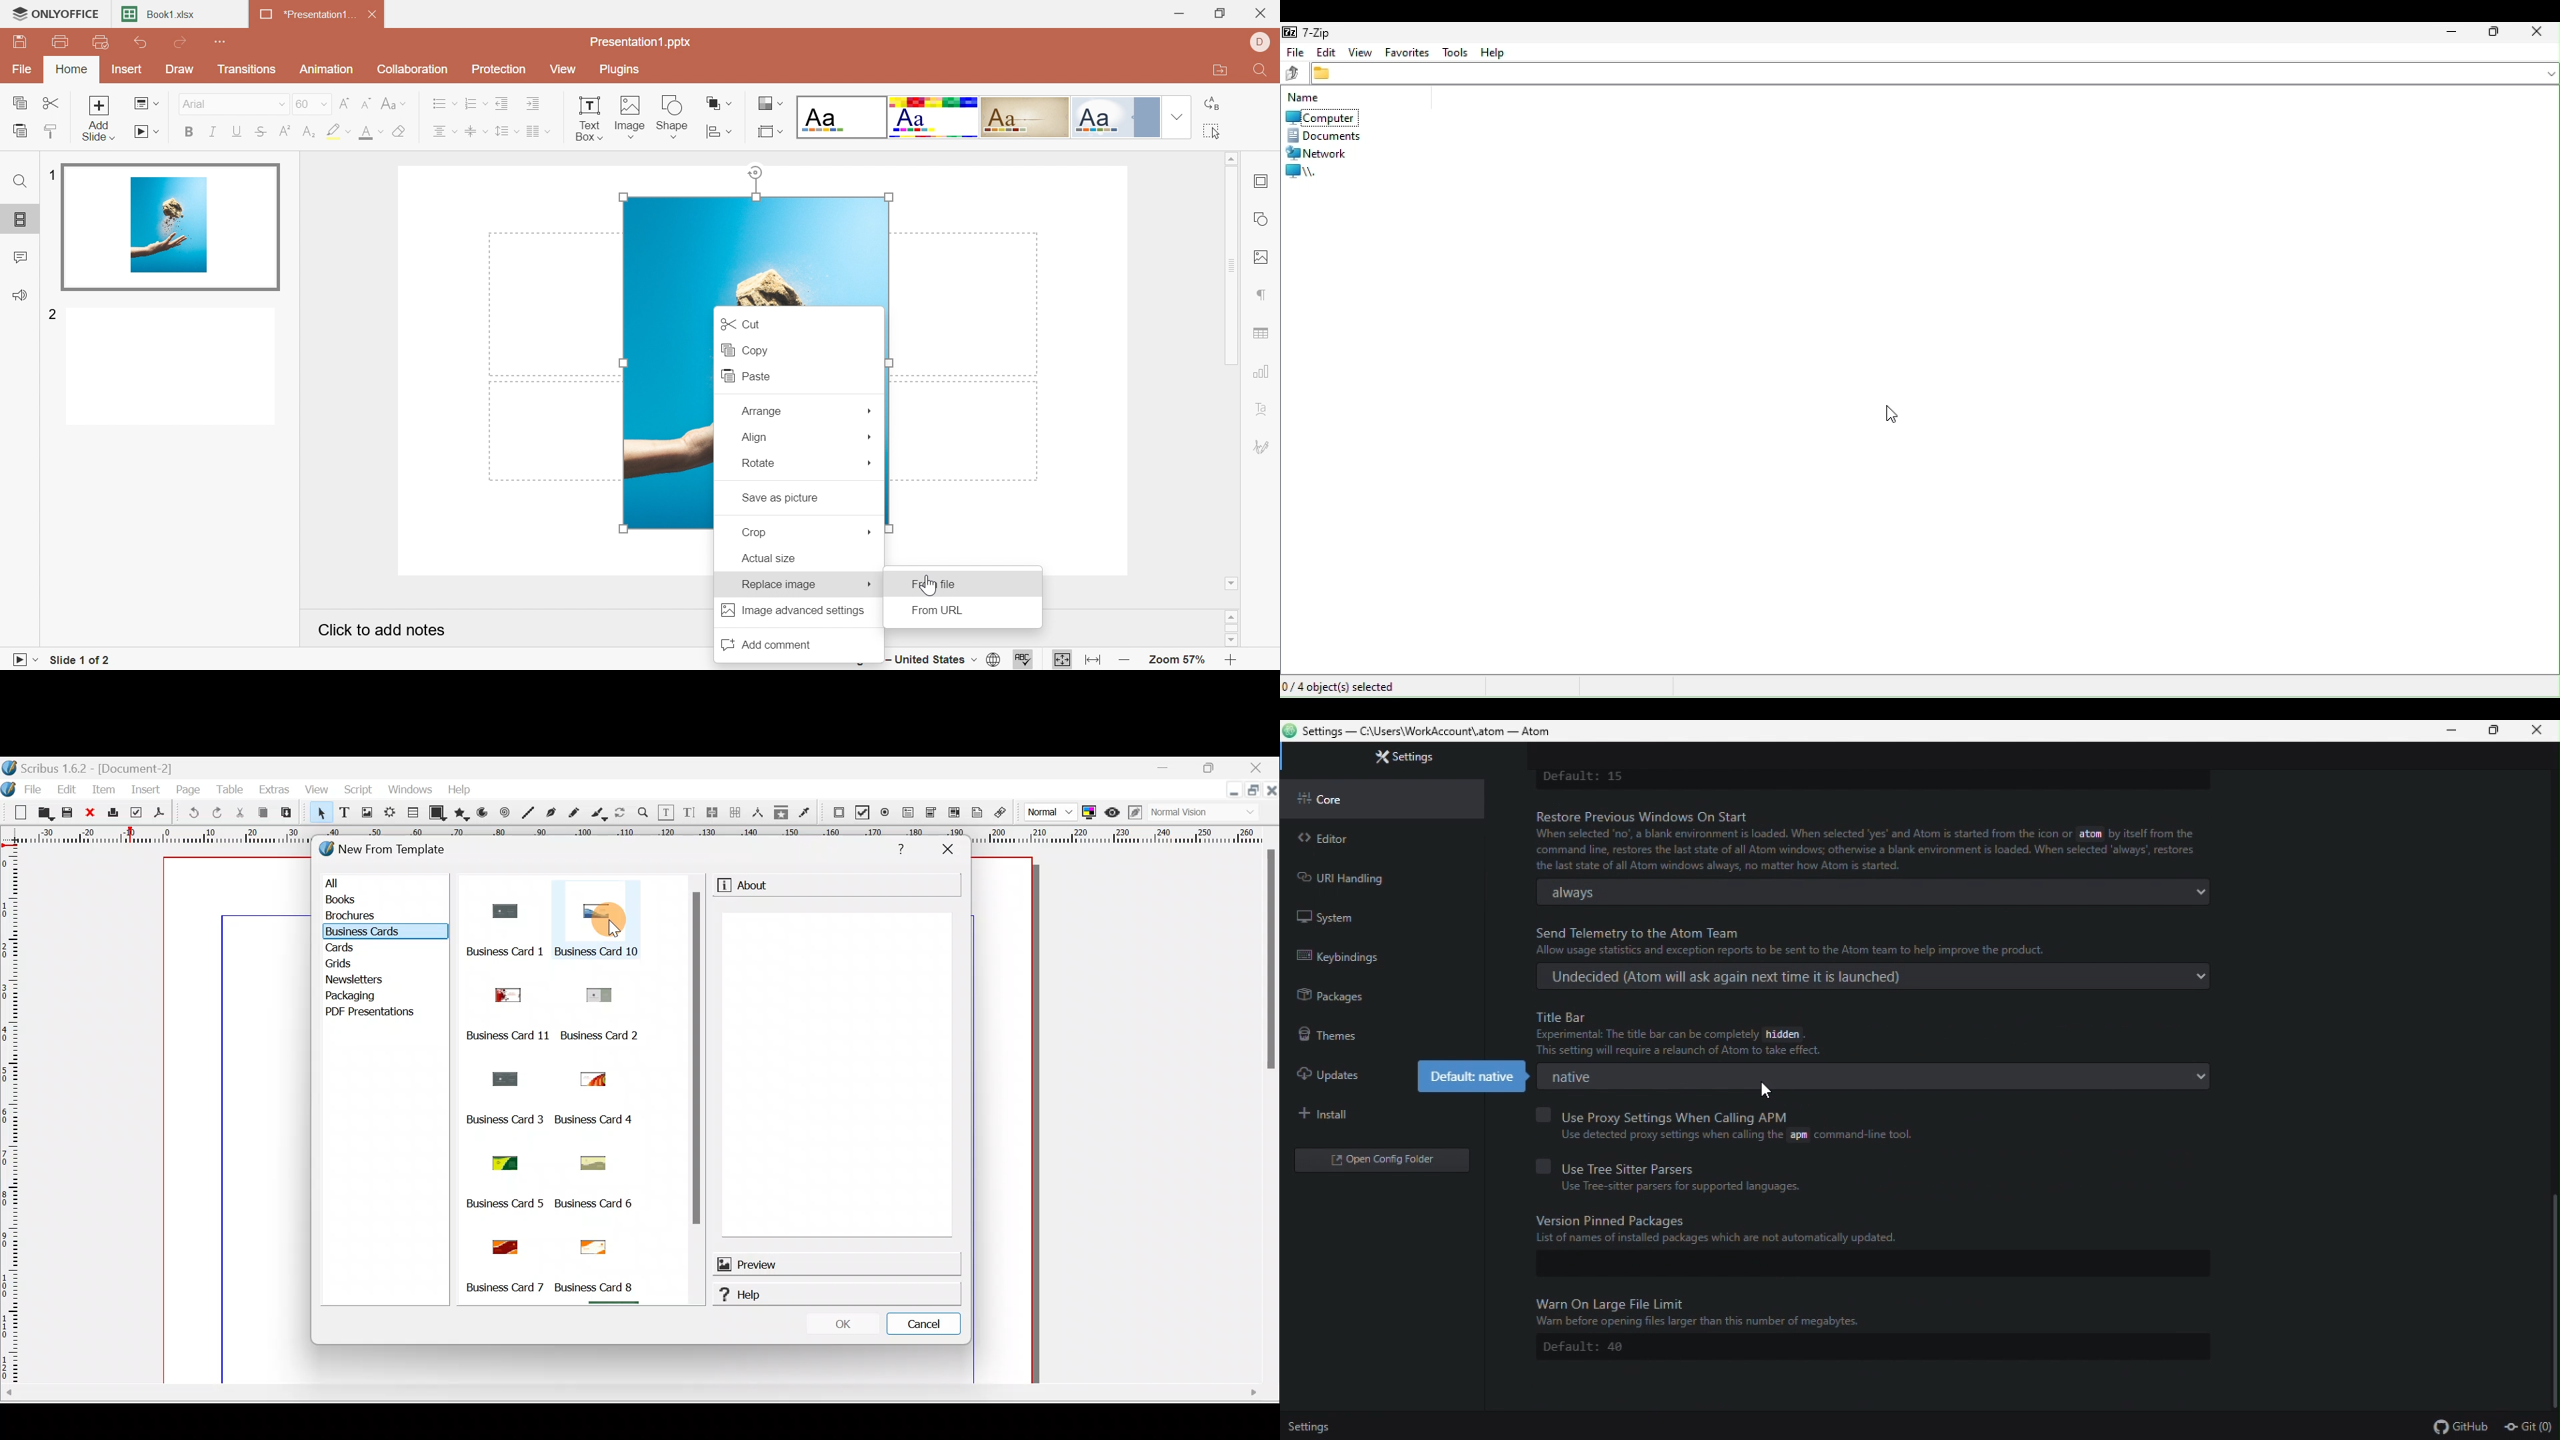 The height and width of the screenshot is (1456, 2576). I want to click on Warn On Large File Limit Warn before opening the files larger than this number of megabytes., so click(1733, 1309).